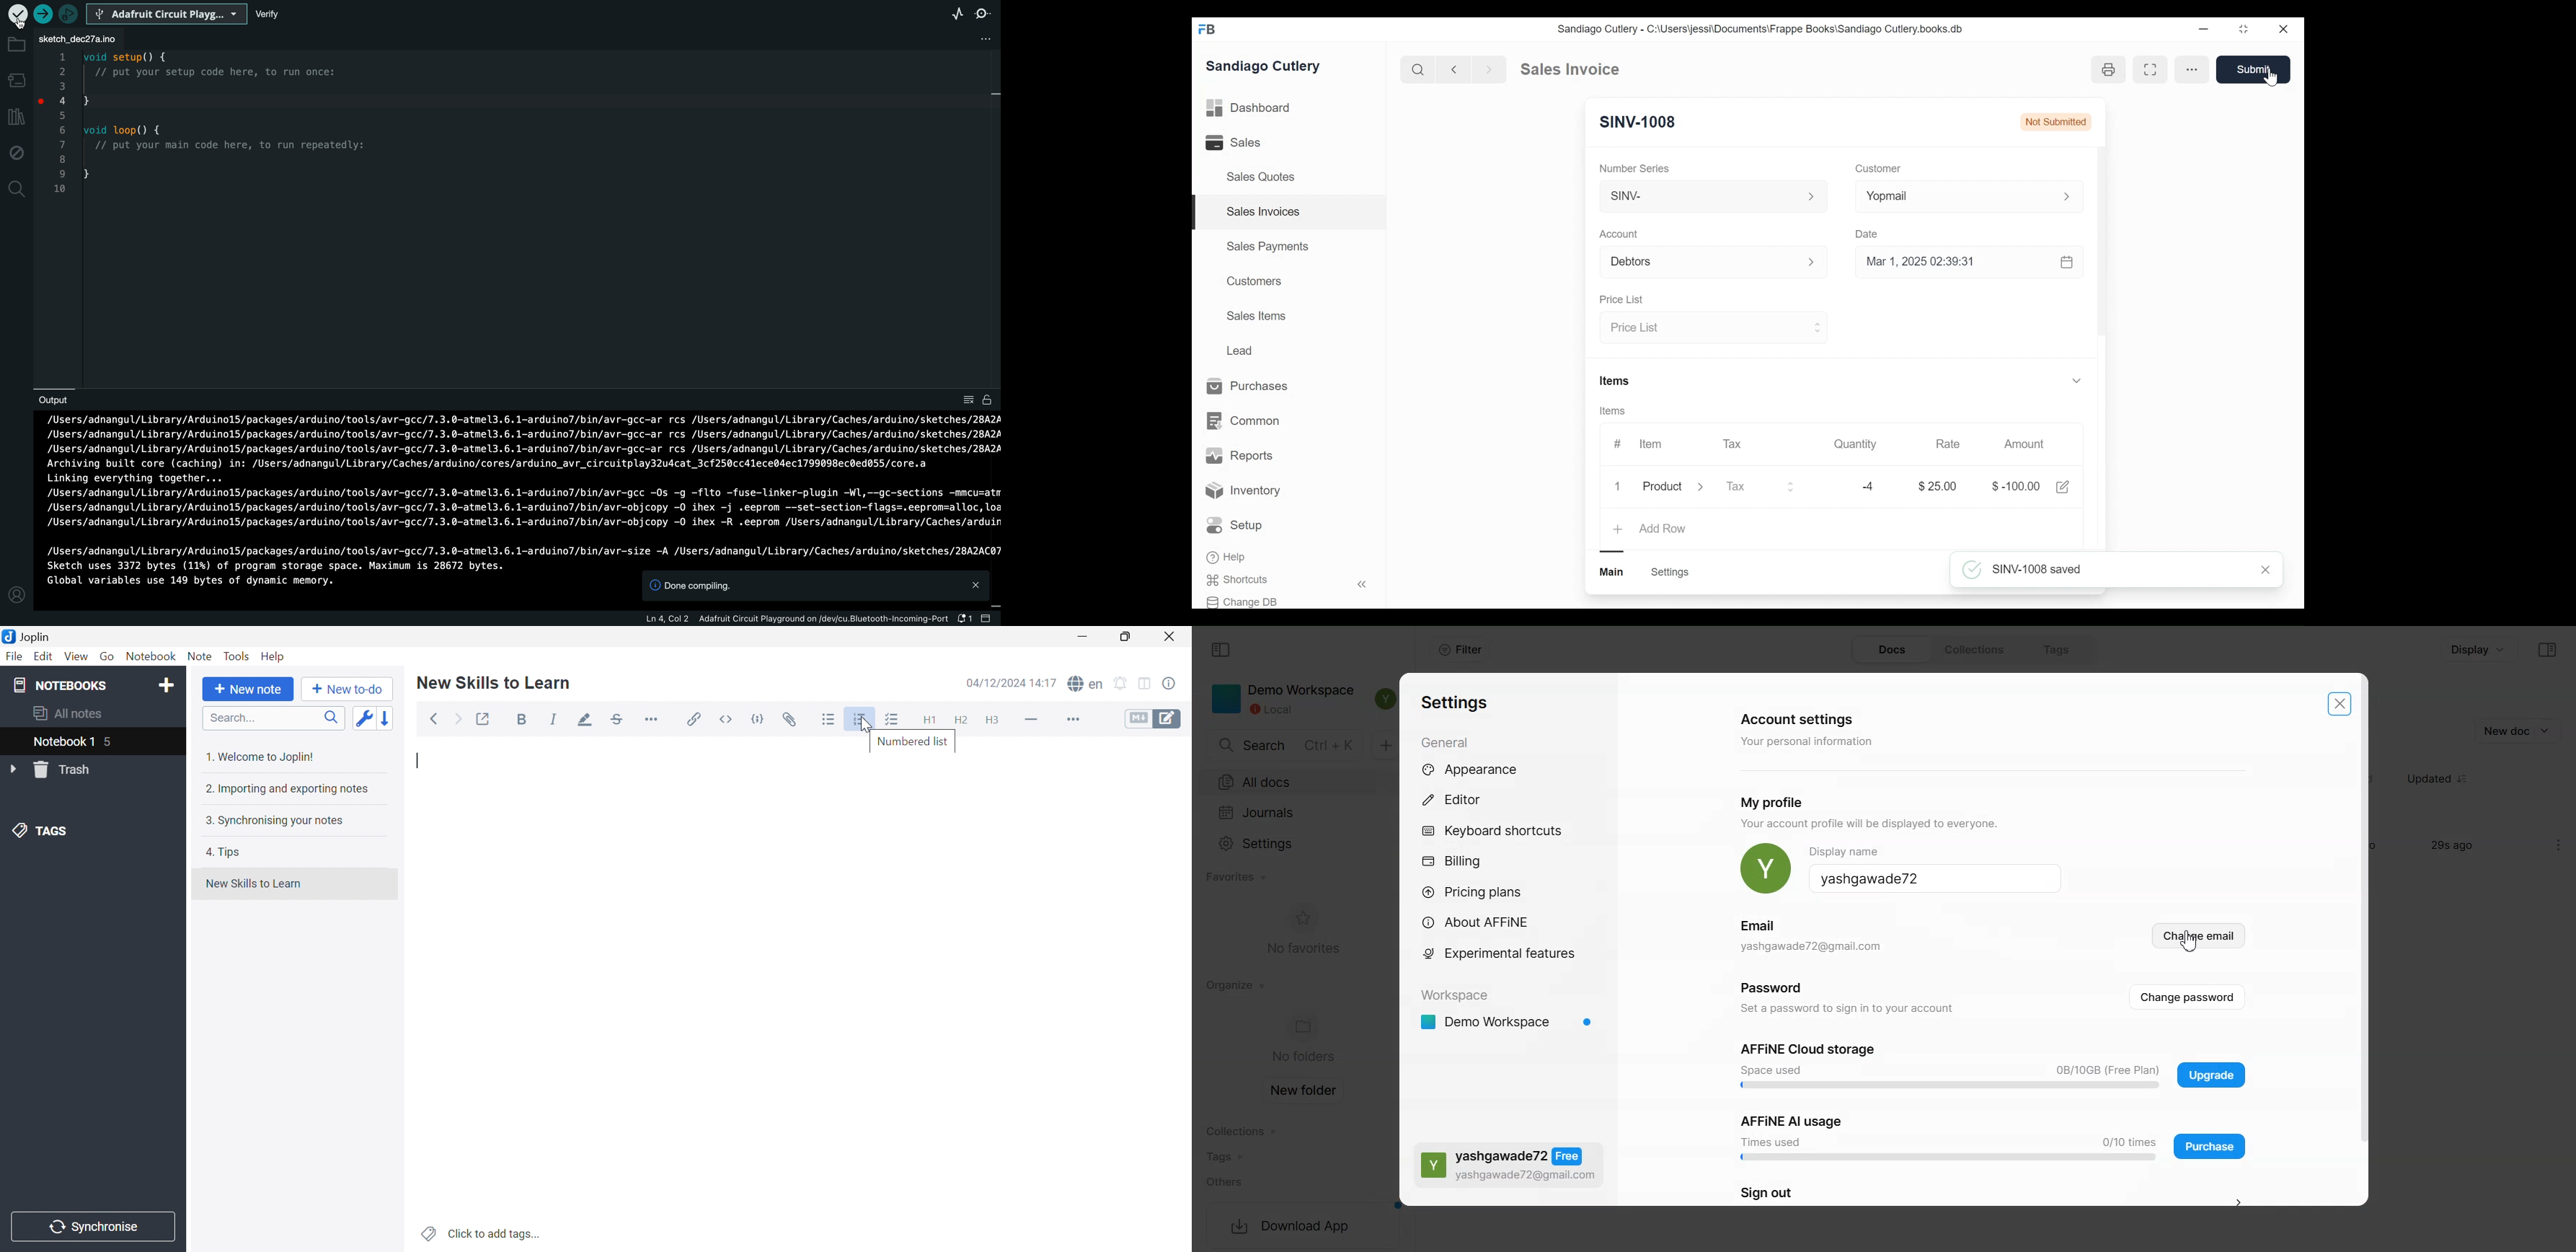 This screenshot has height=1260, width=2576. Describe the element at coordinates (96, 1227) in the screenshot. I see `Synchronize` at that location.